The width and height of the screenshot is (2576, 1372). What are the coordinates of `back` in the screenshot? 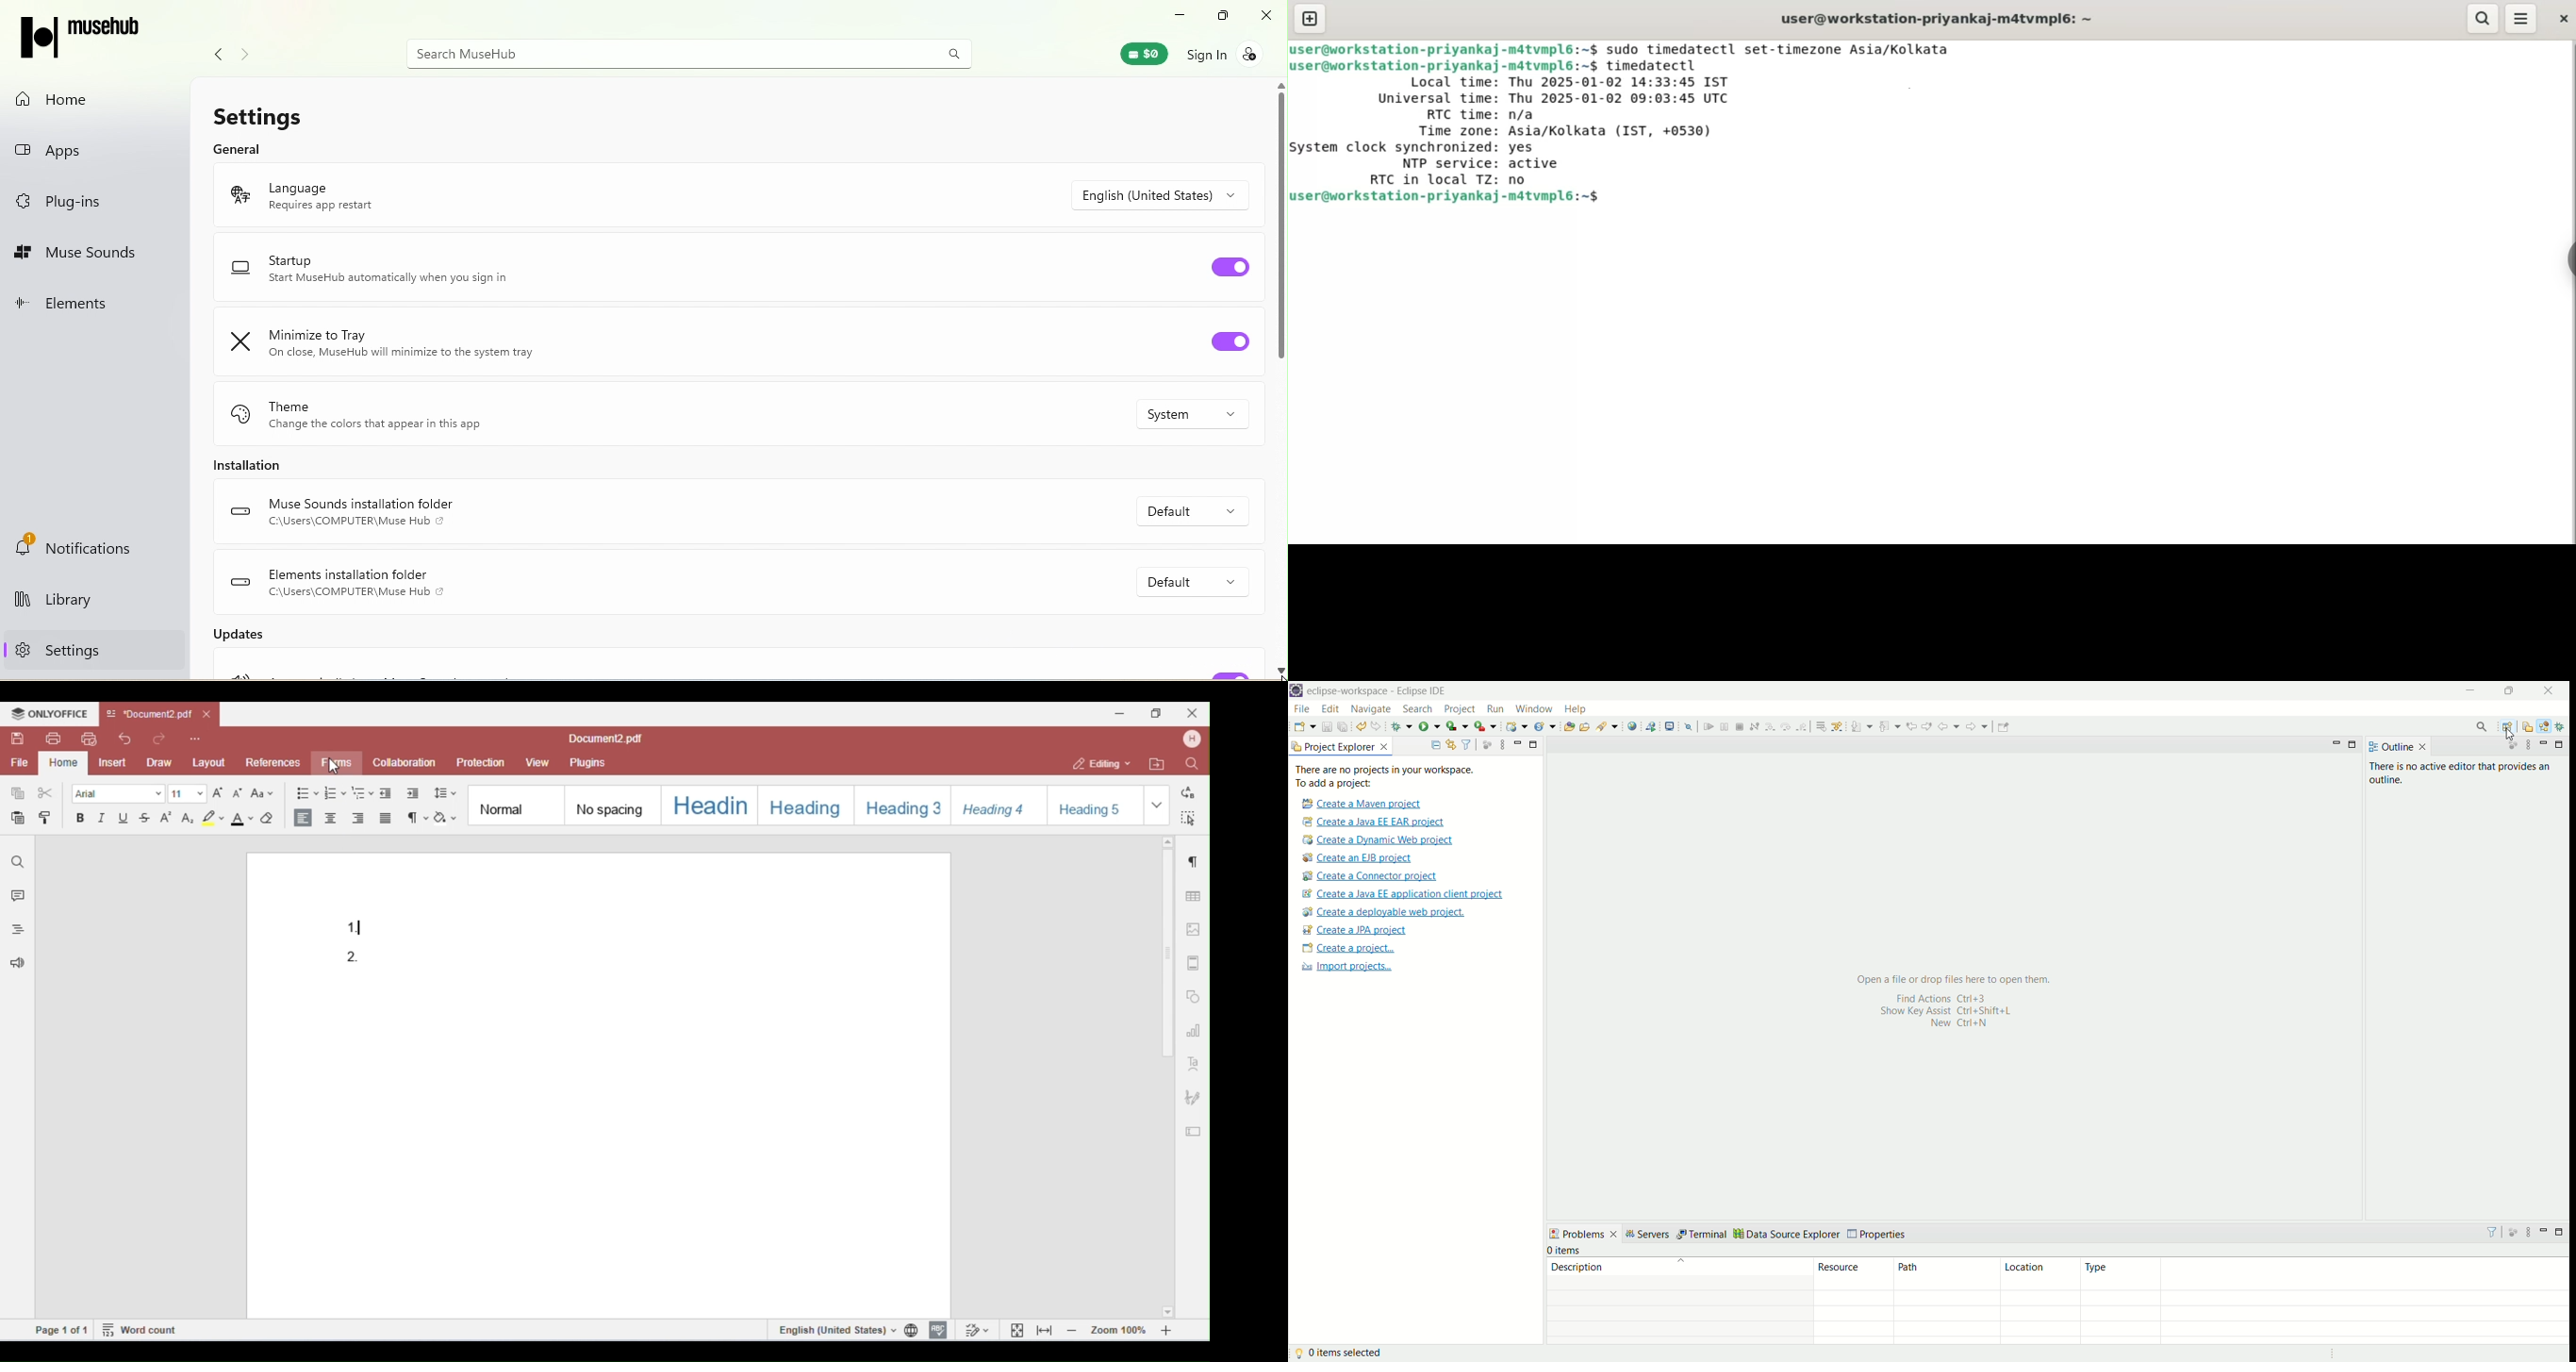 It's located at (1947, 727).